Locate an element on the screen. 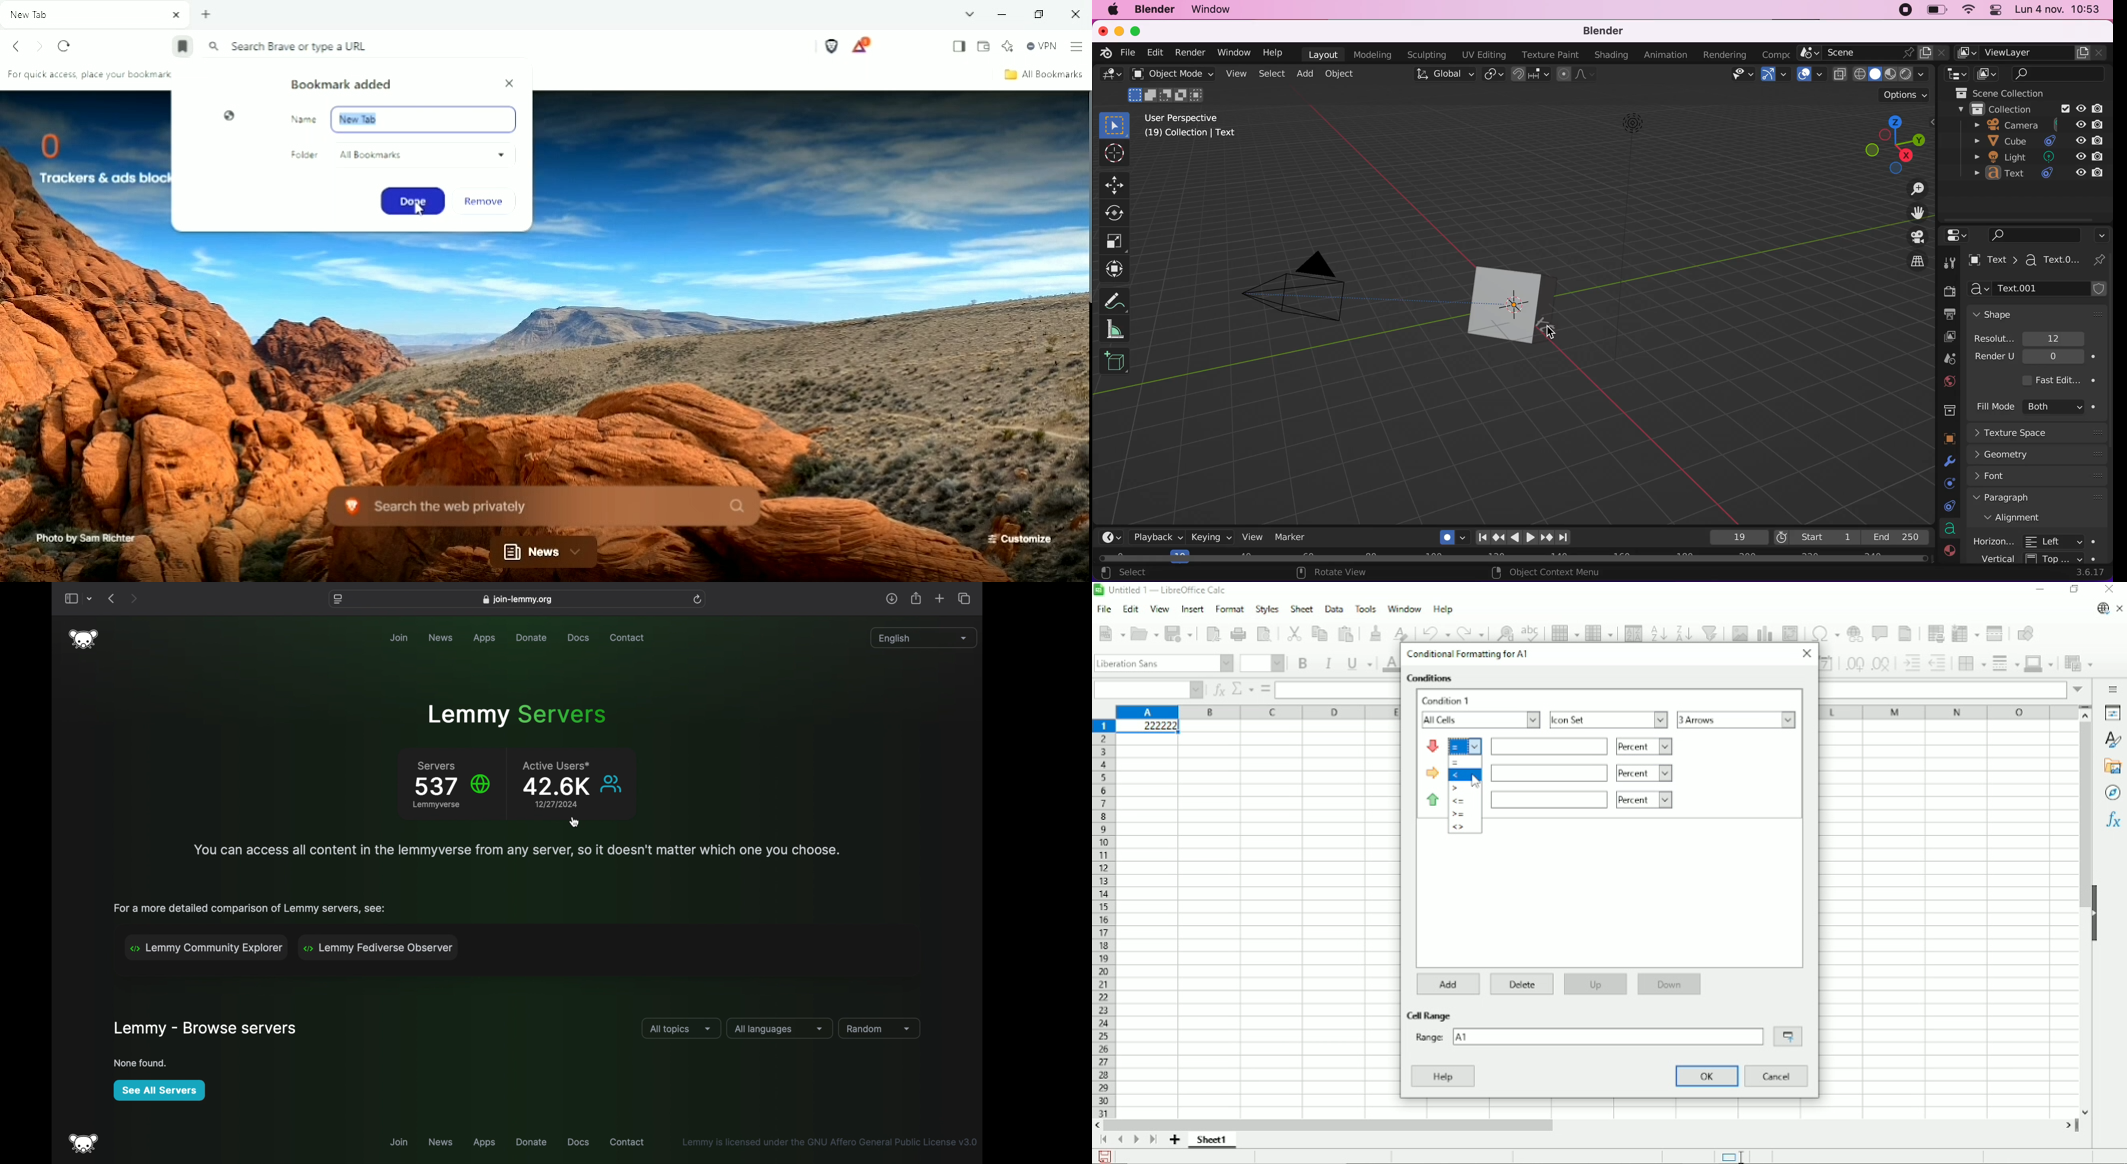 The image size is (2128, 1176). Formula is located at coordinates (1265, 689).